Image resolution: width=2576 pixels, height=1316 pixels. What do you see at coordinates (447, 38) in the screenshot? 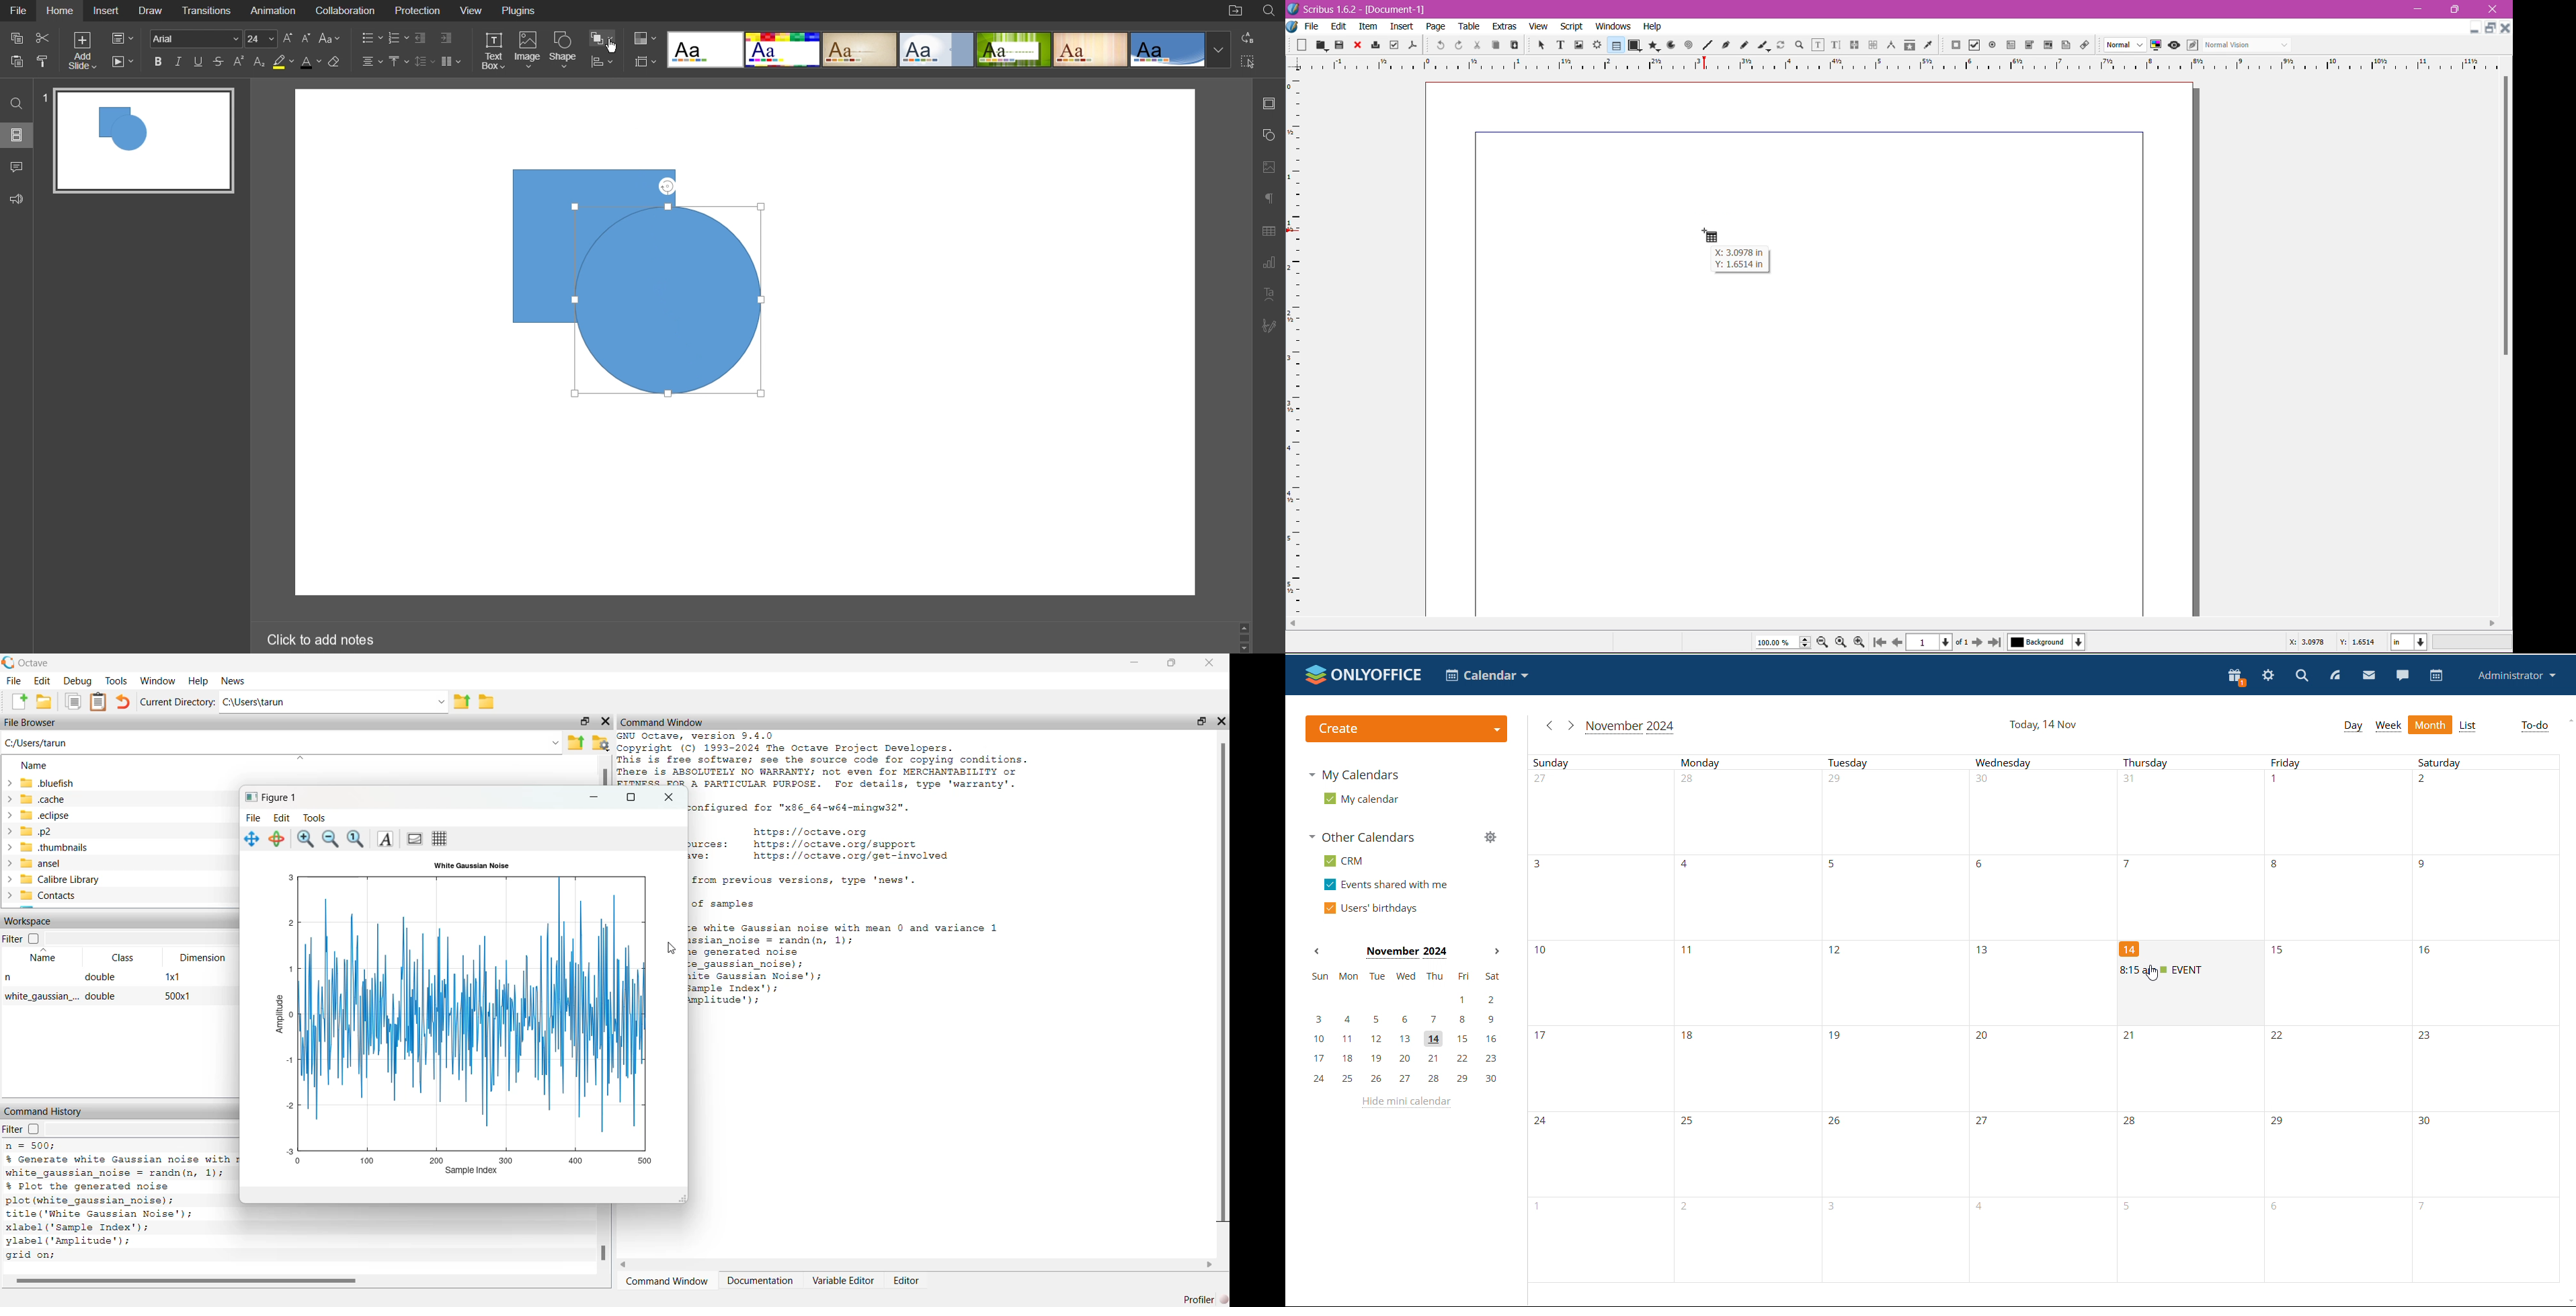
I see `Increase Indent` at bounding box center [447, 38].